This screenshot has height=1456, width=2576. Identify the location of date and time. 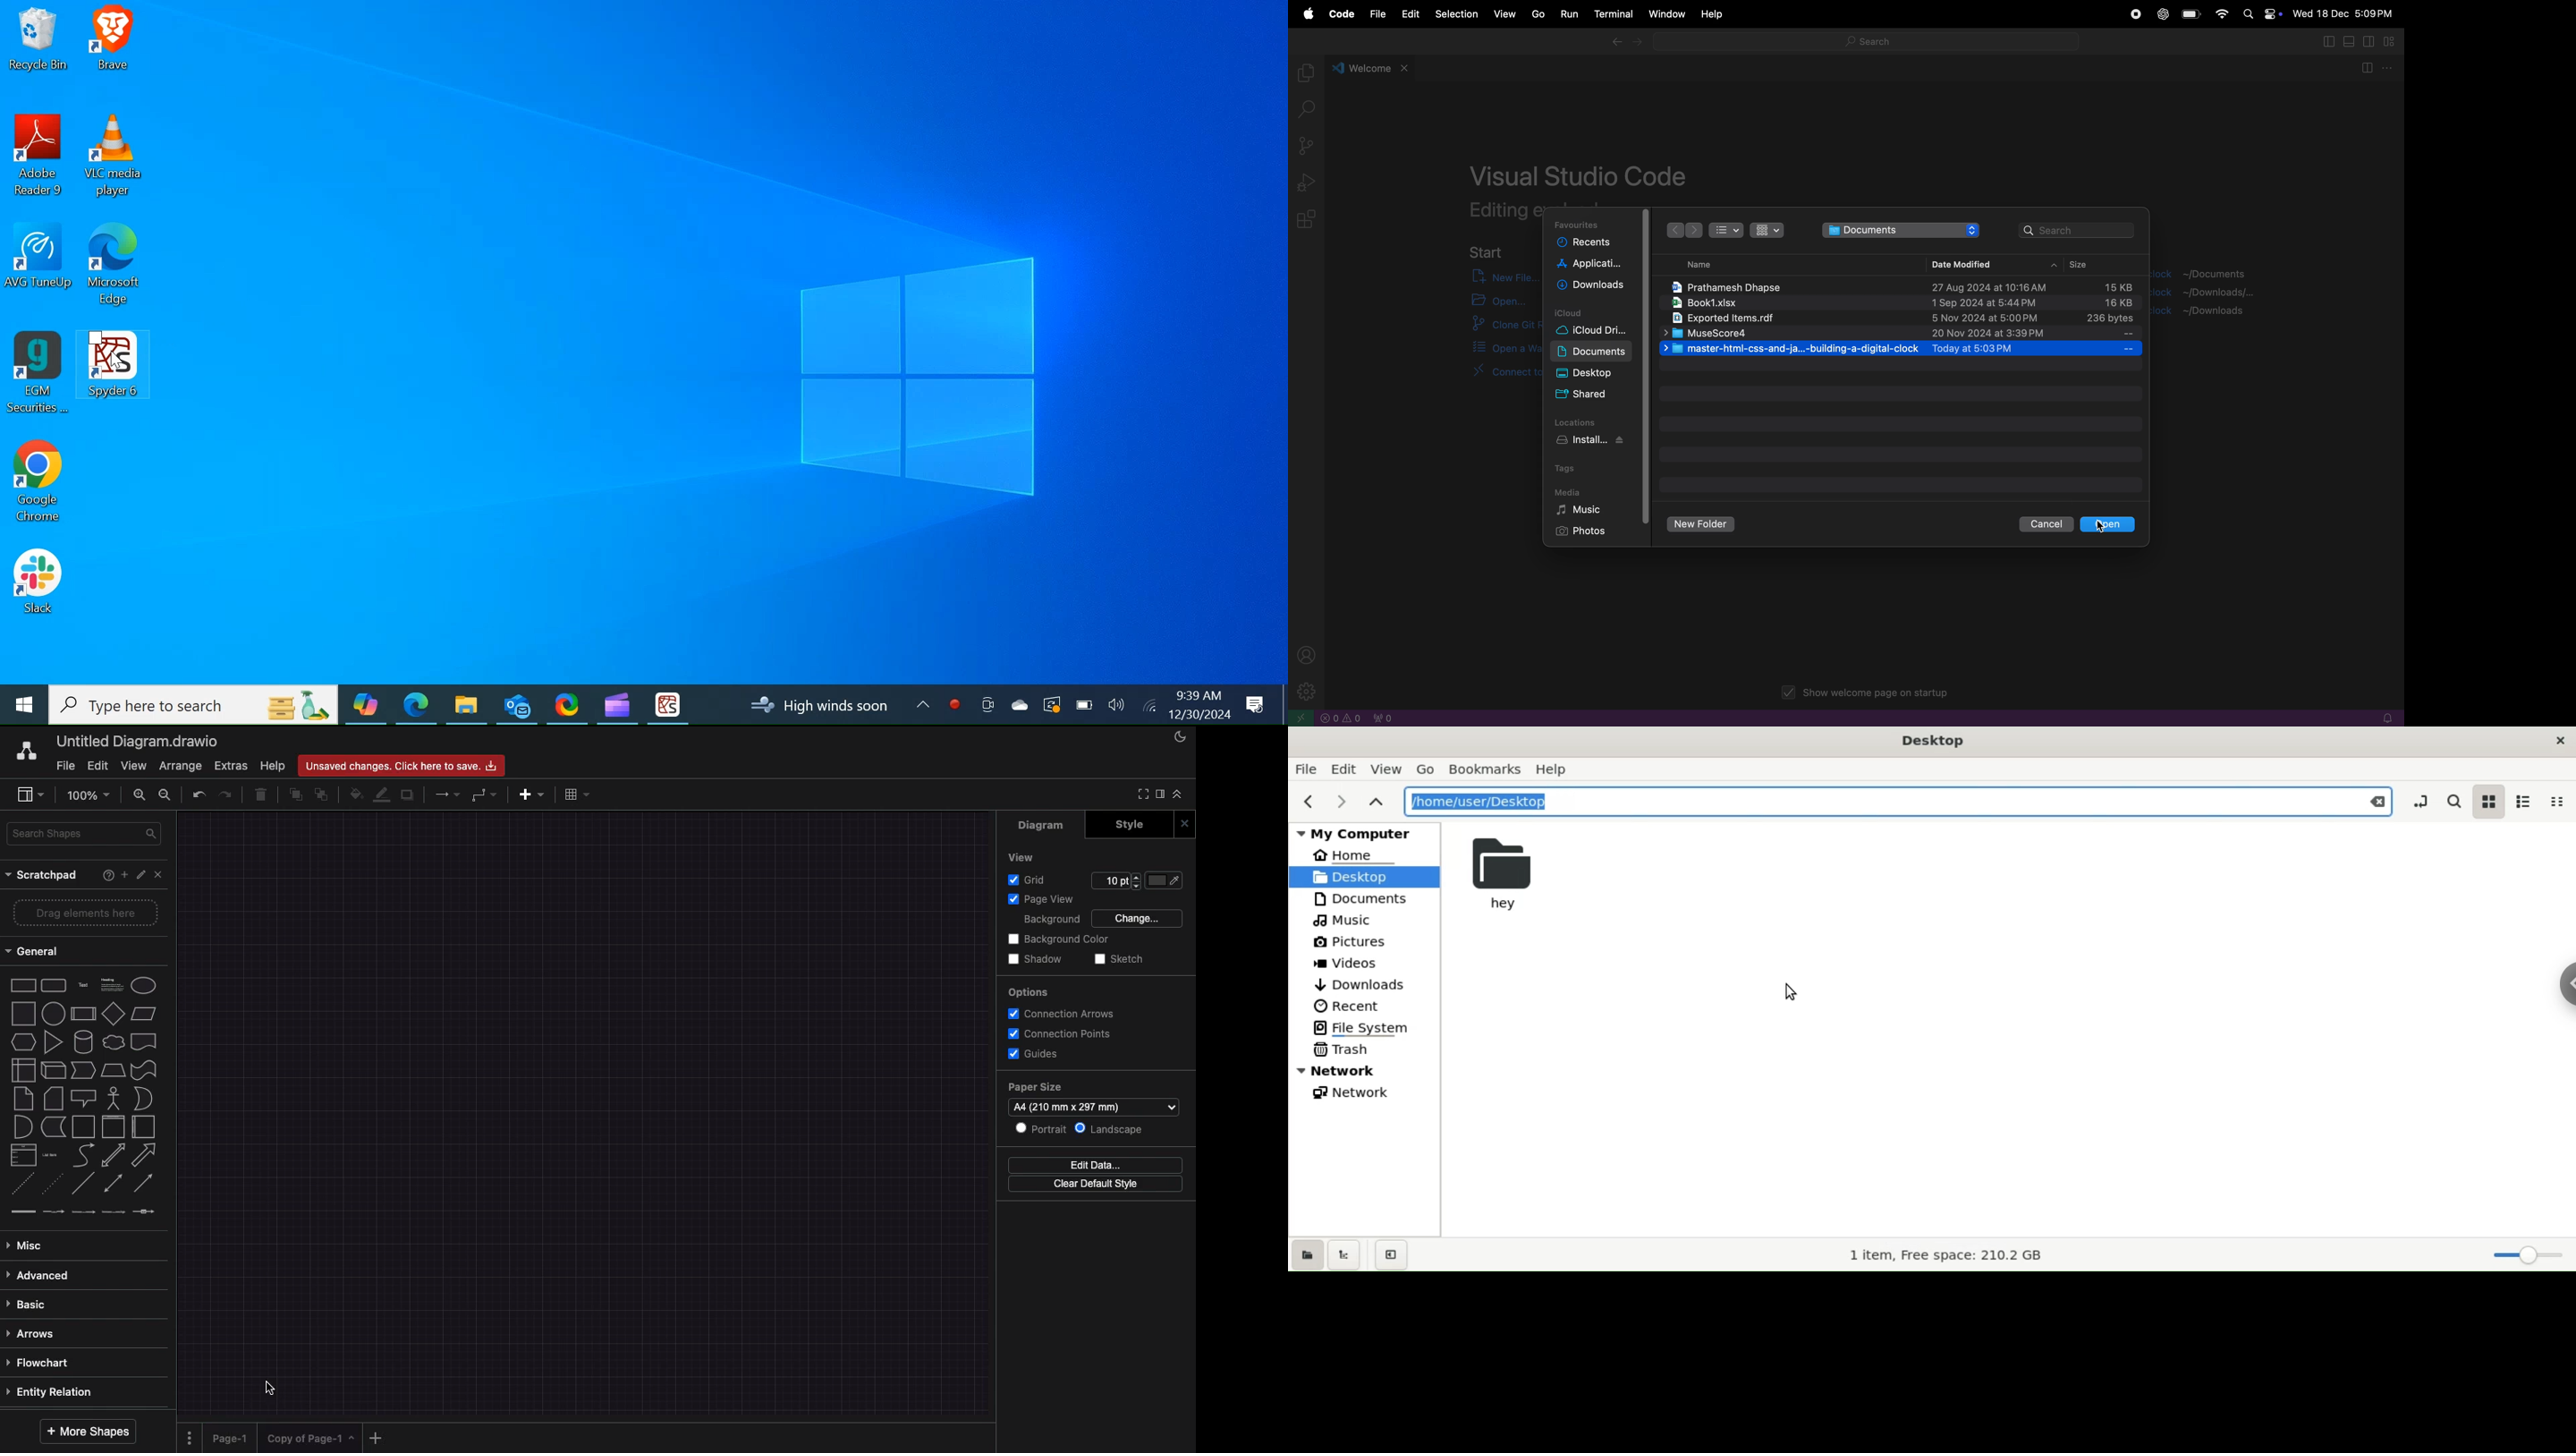
(2344, 15).